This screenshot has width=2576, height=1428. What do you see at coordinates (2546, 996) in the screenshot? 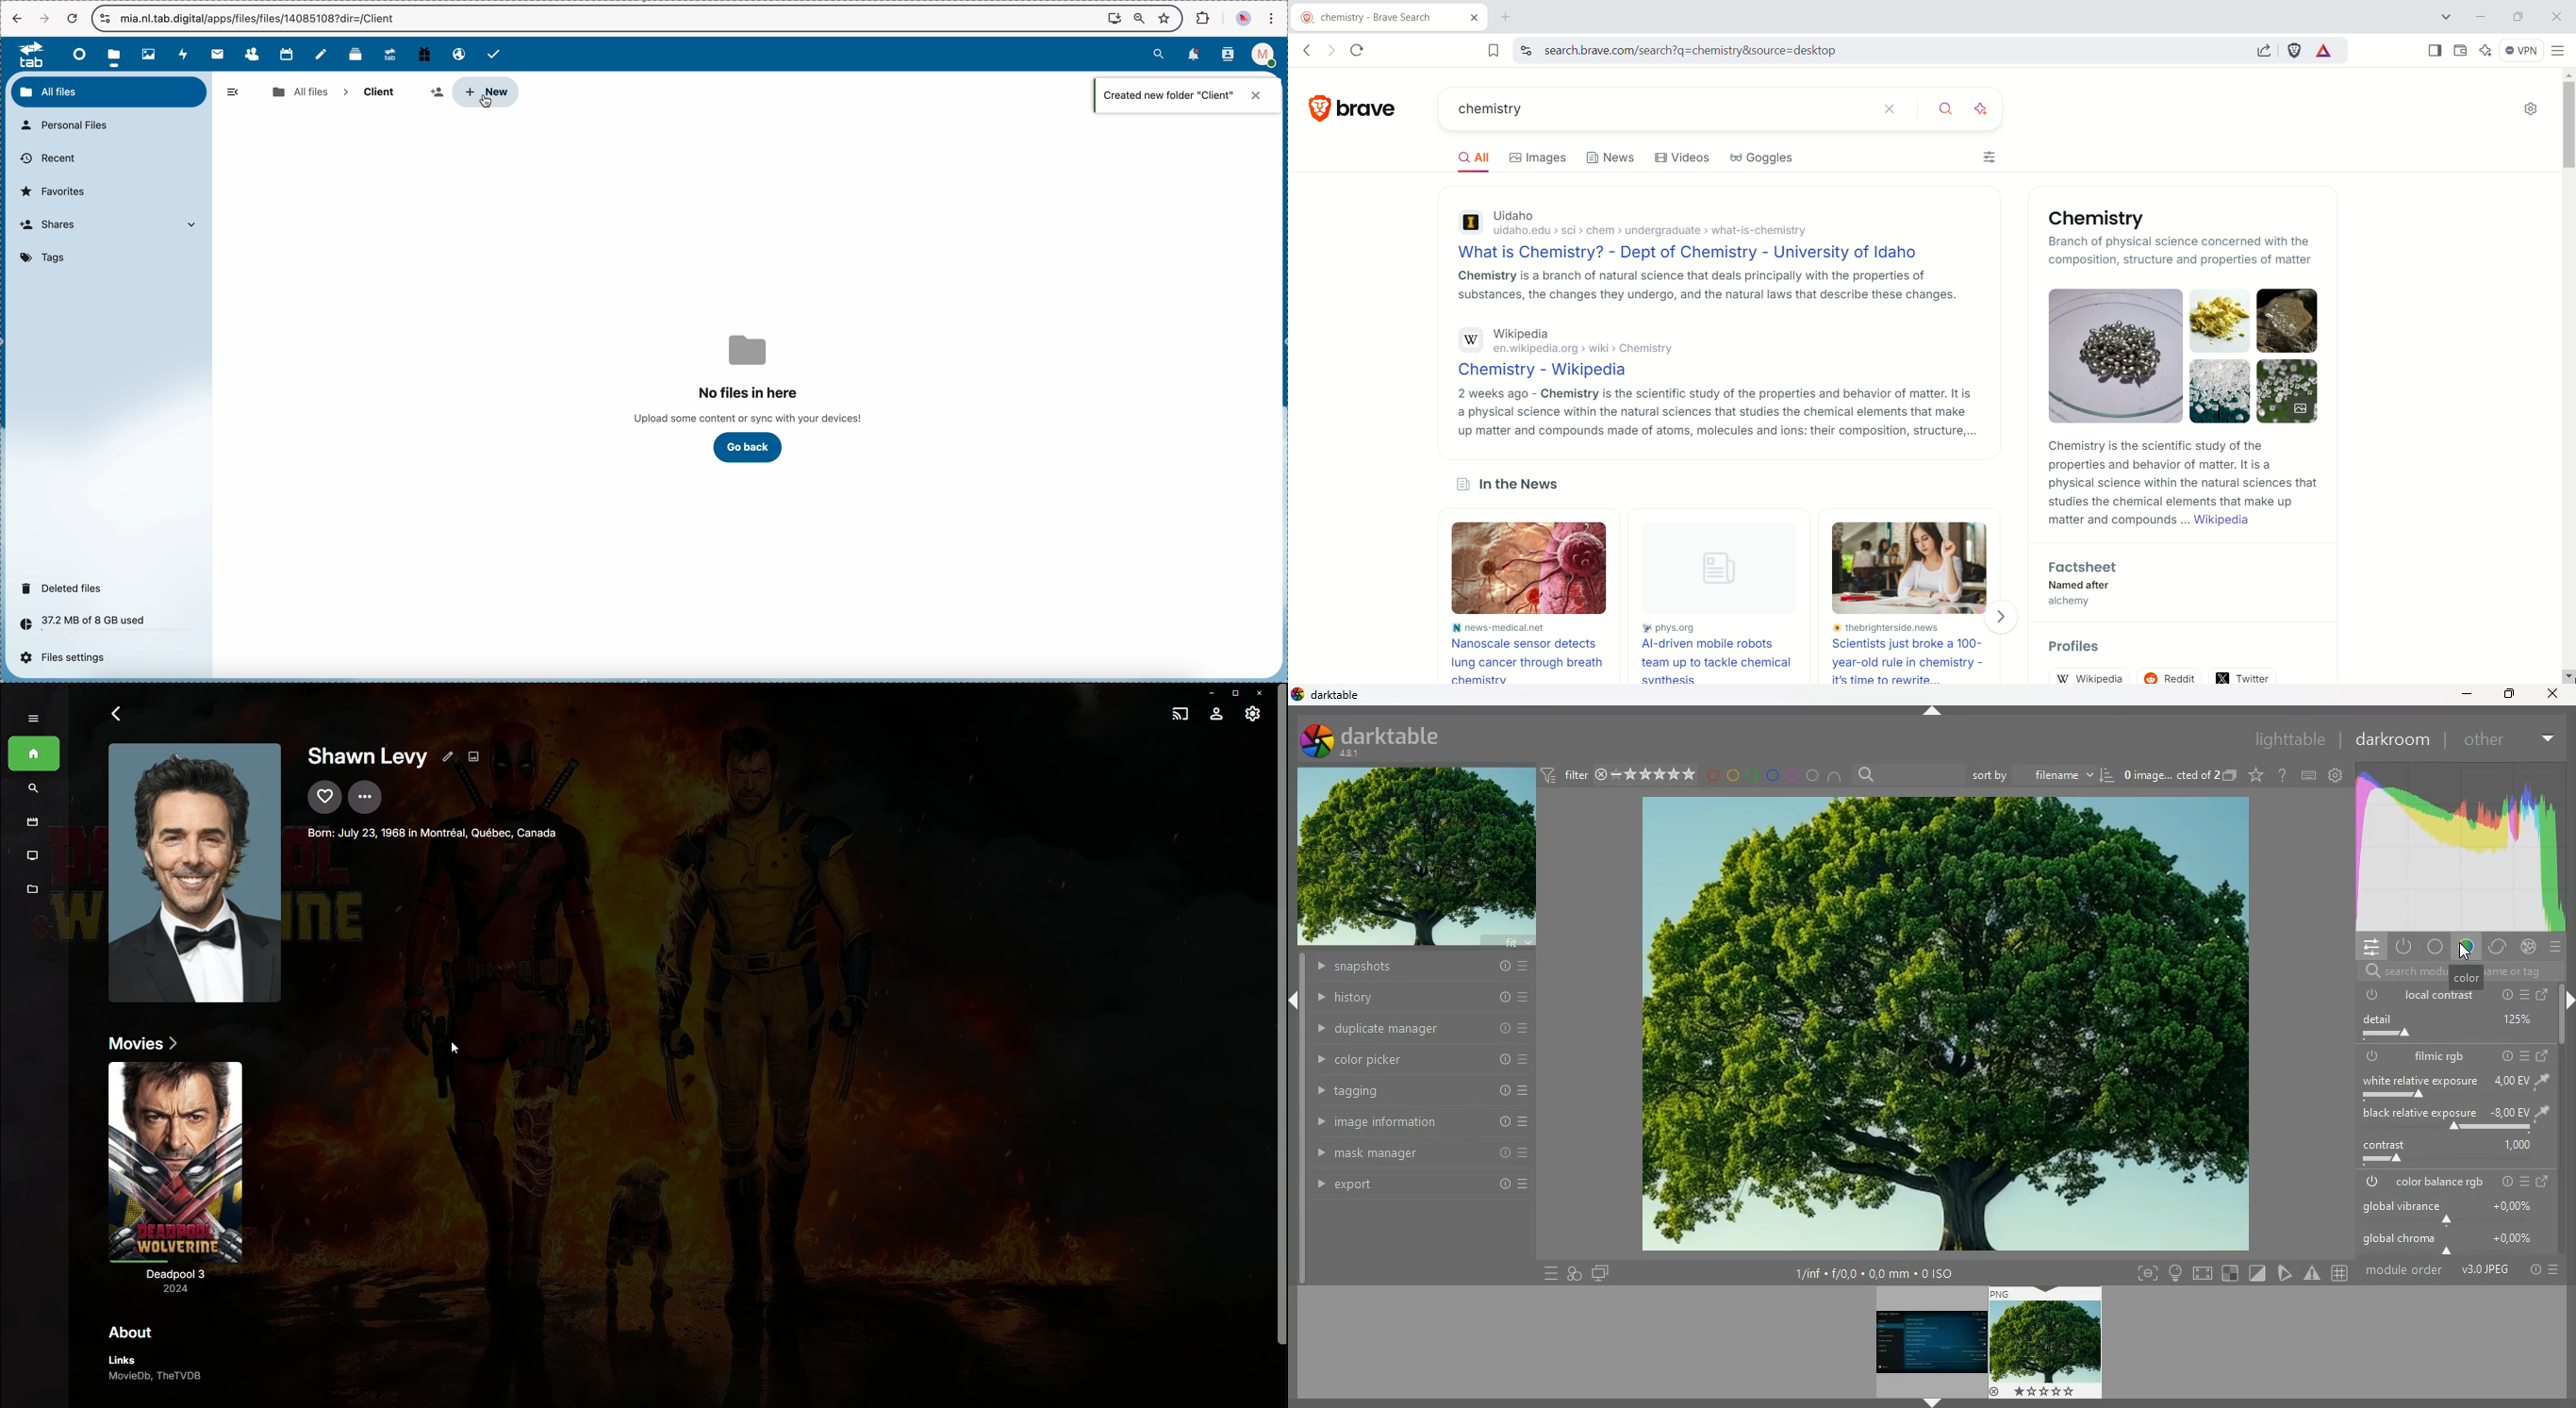
I see `screen` at bounding box center [2546, 996].